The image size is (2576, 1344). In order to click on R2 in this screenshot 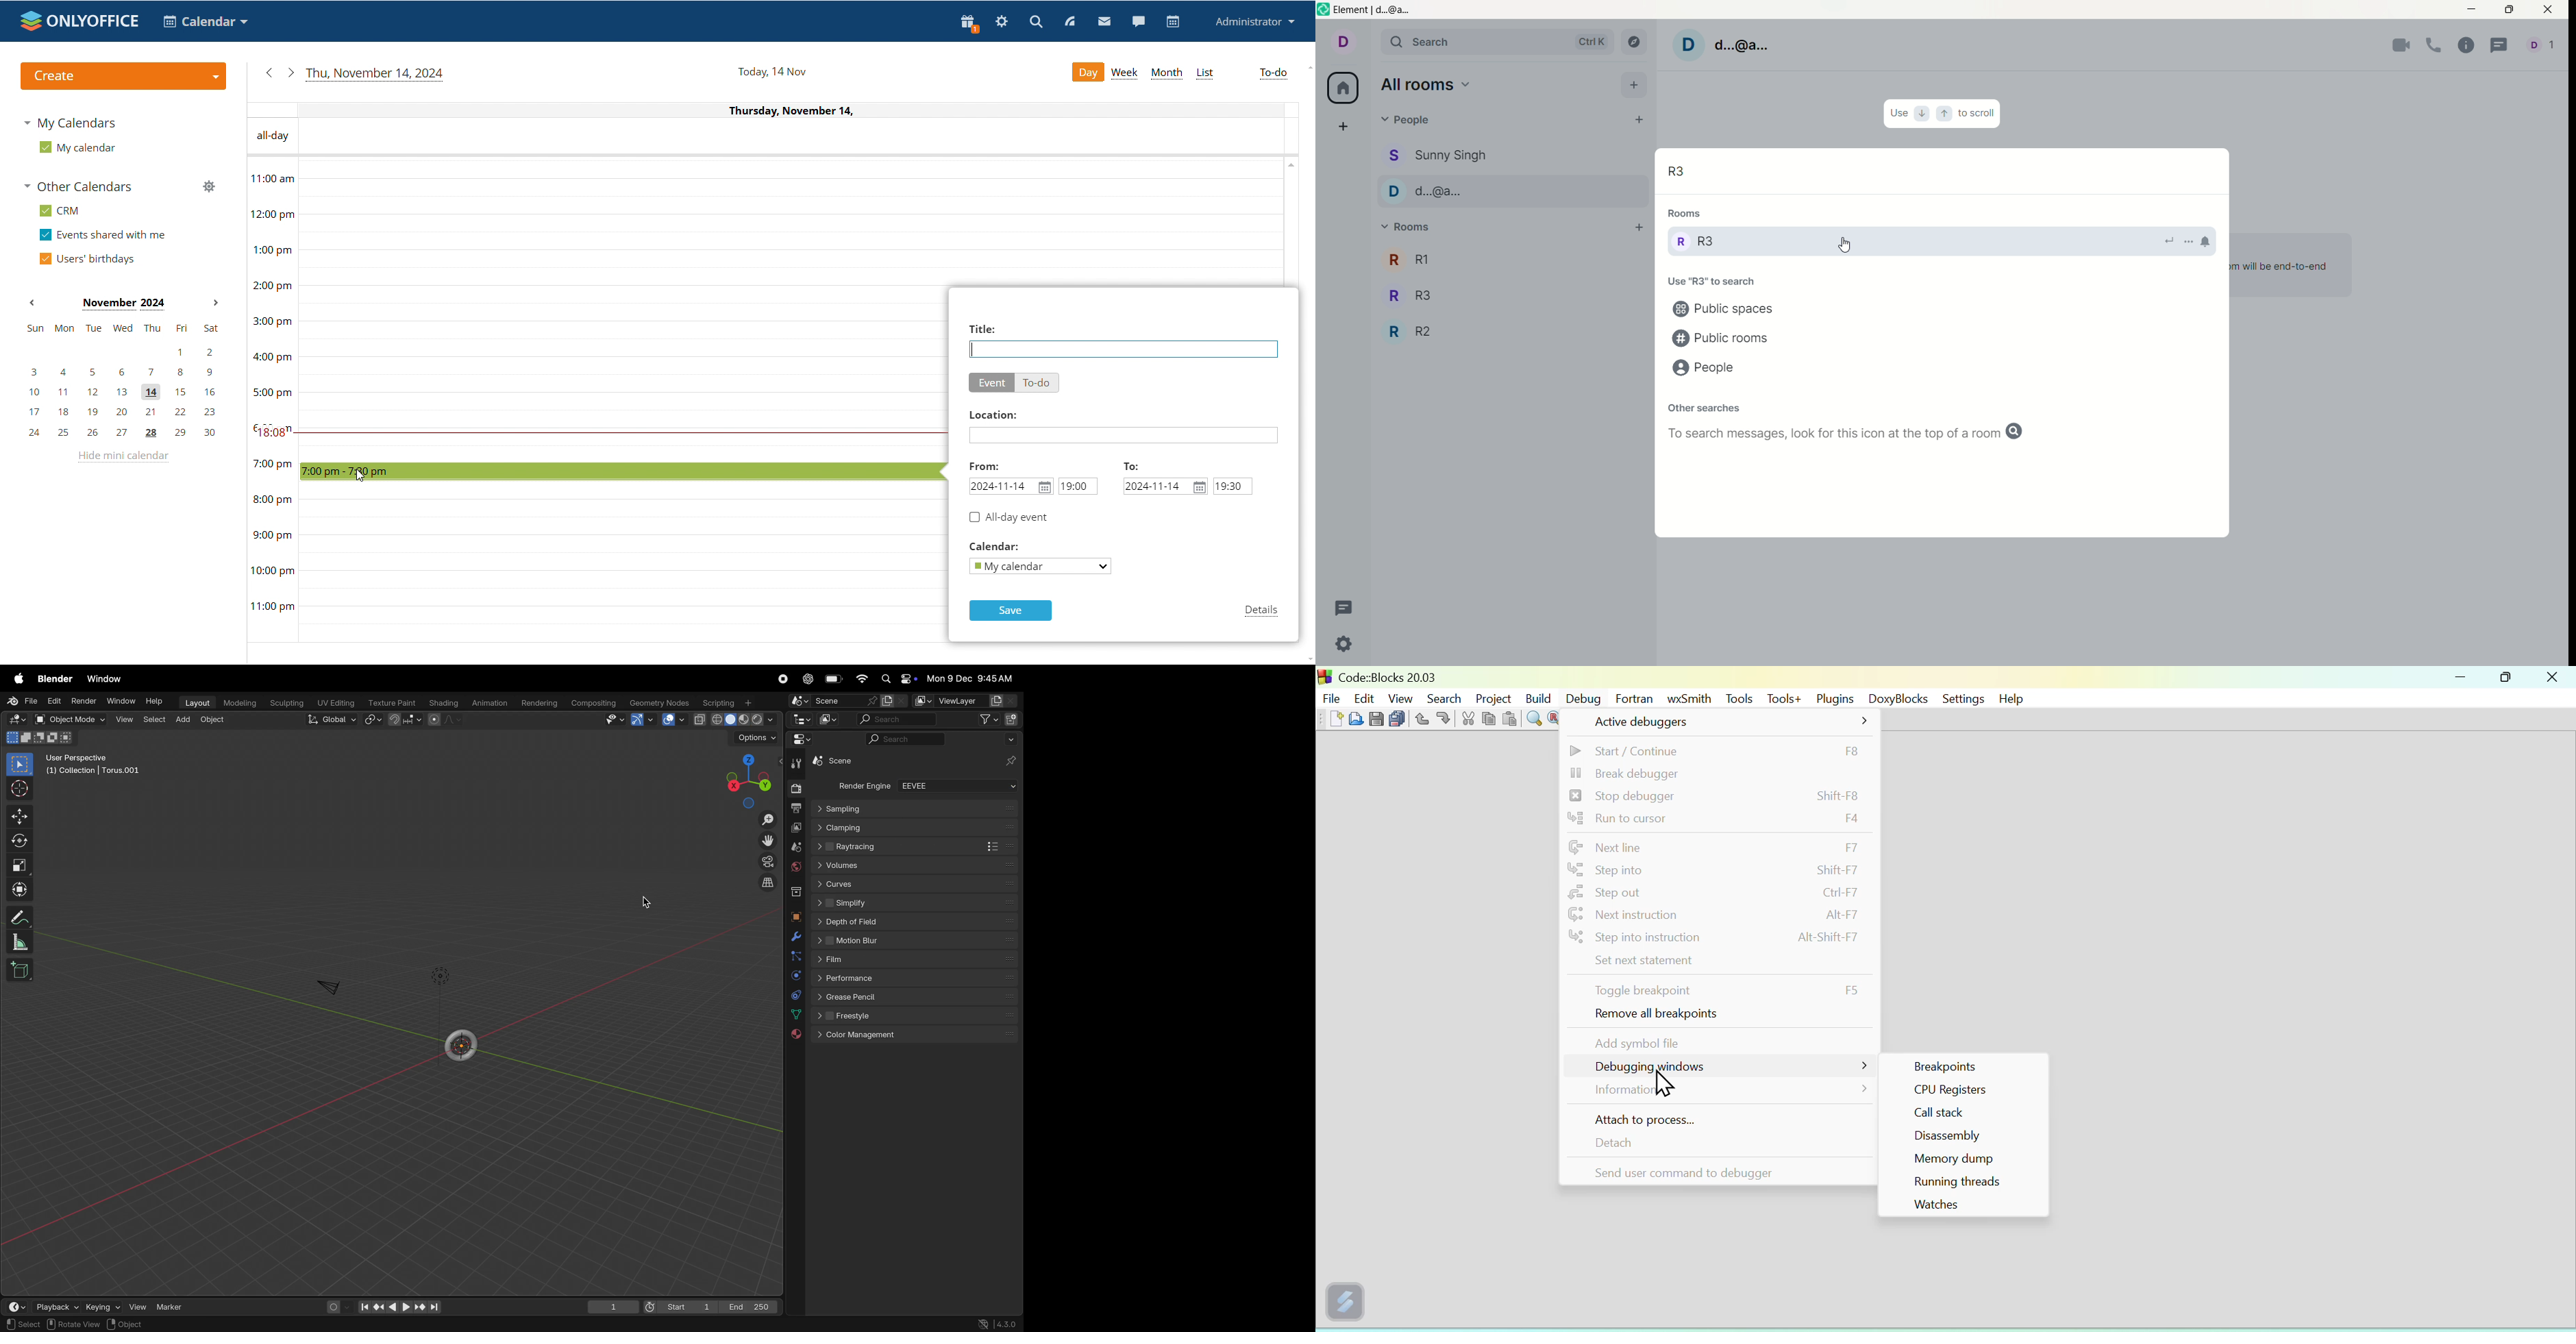, I will do `click(1413, 331)`.